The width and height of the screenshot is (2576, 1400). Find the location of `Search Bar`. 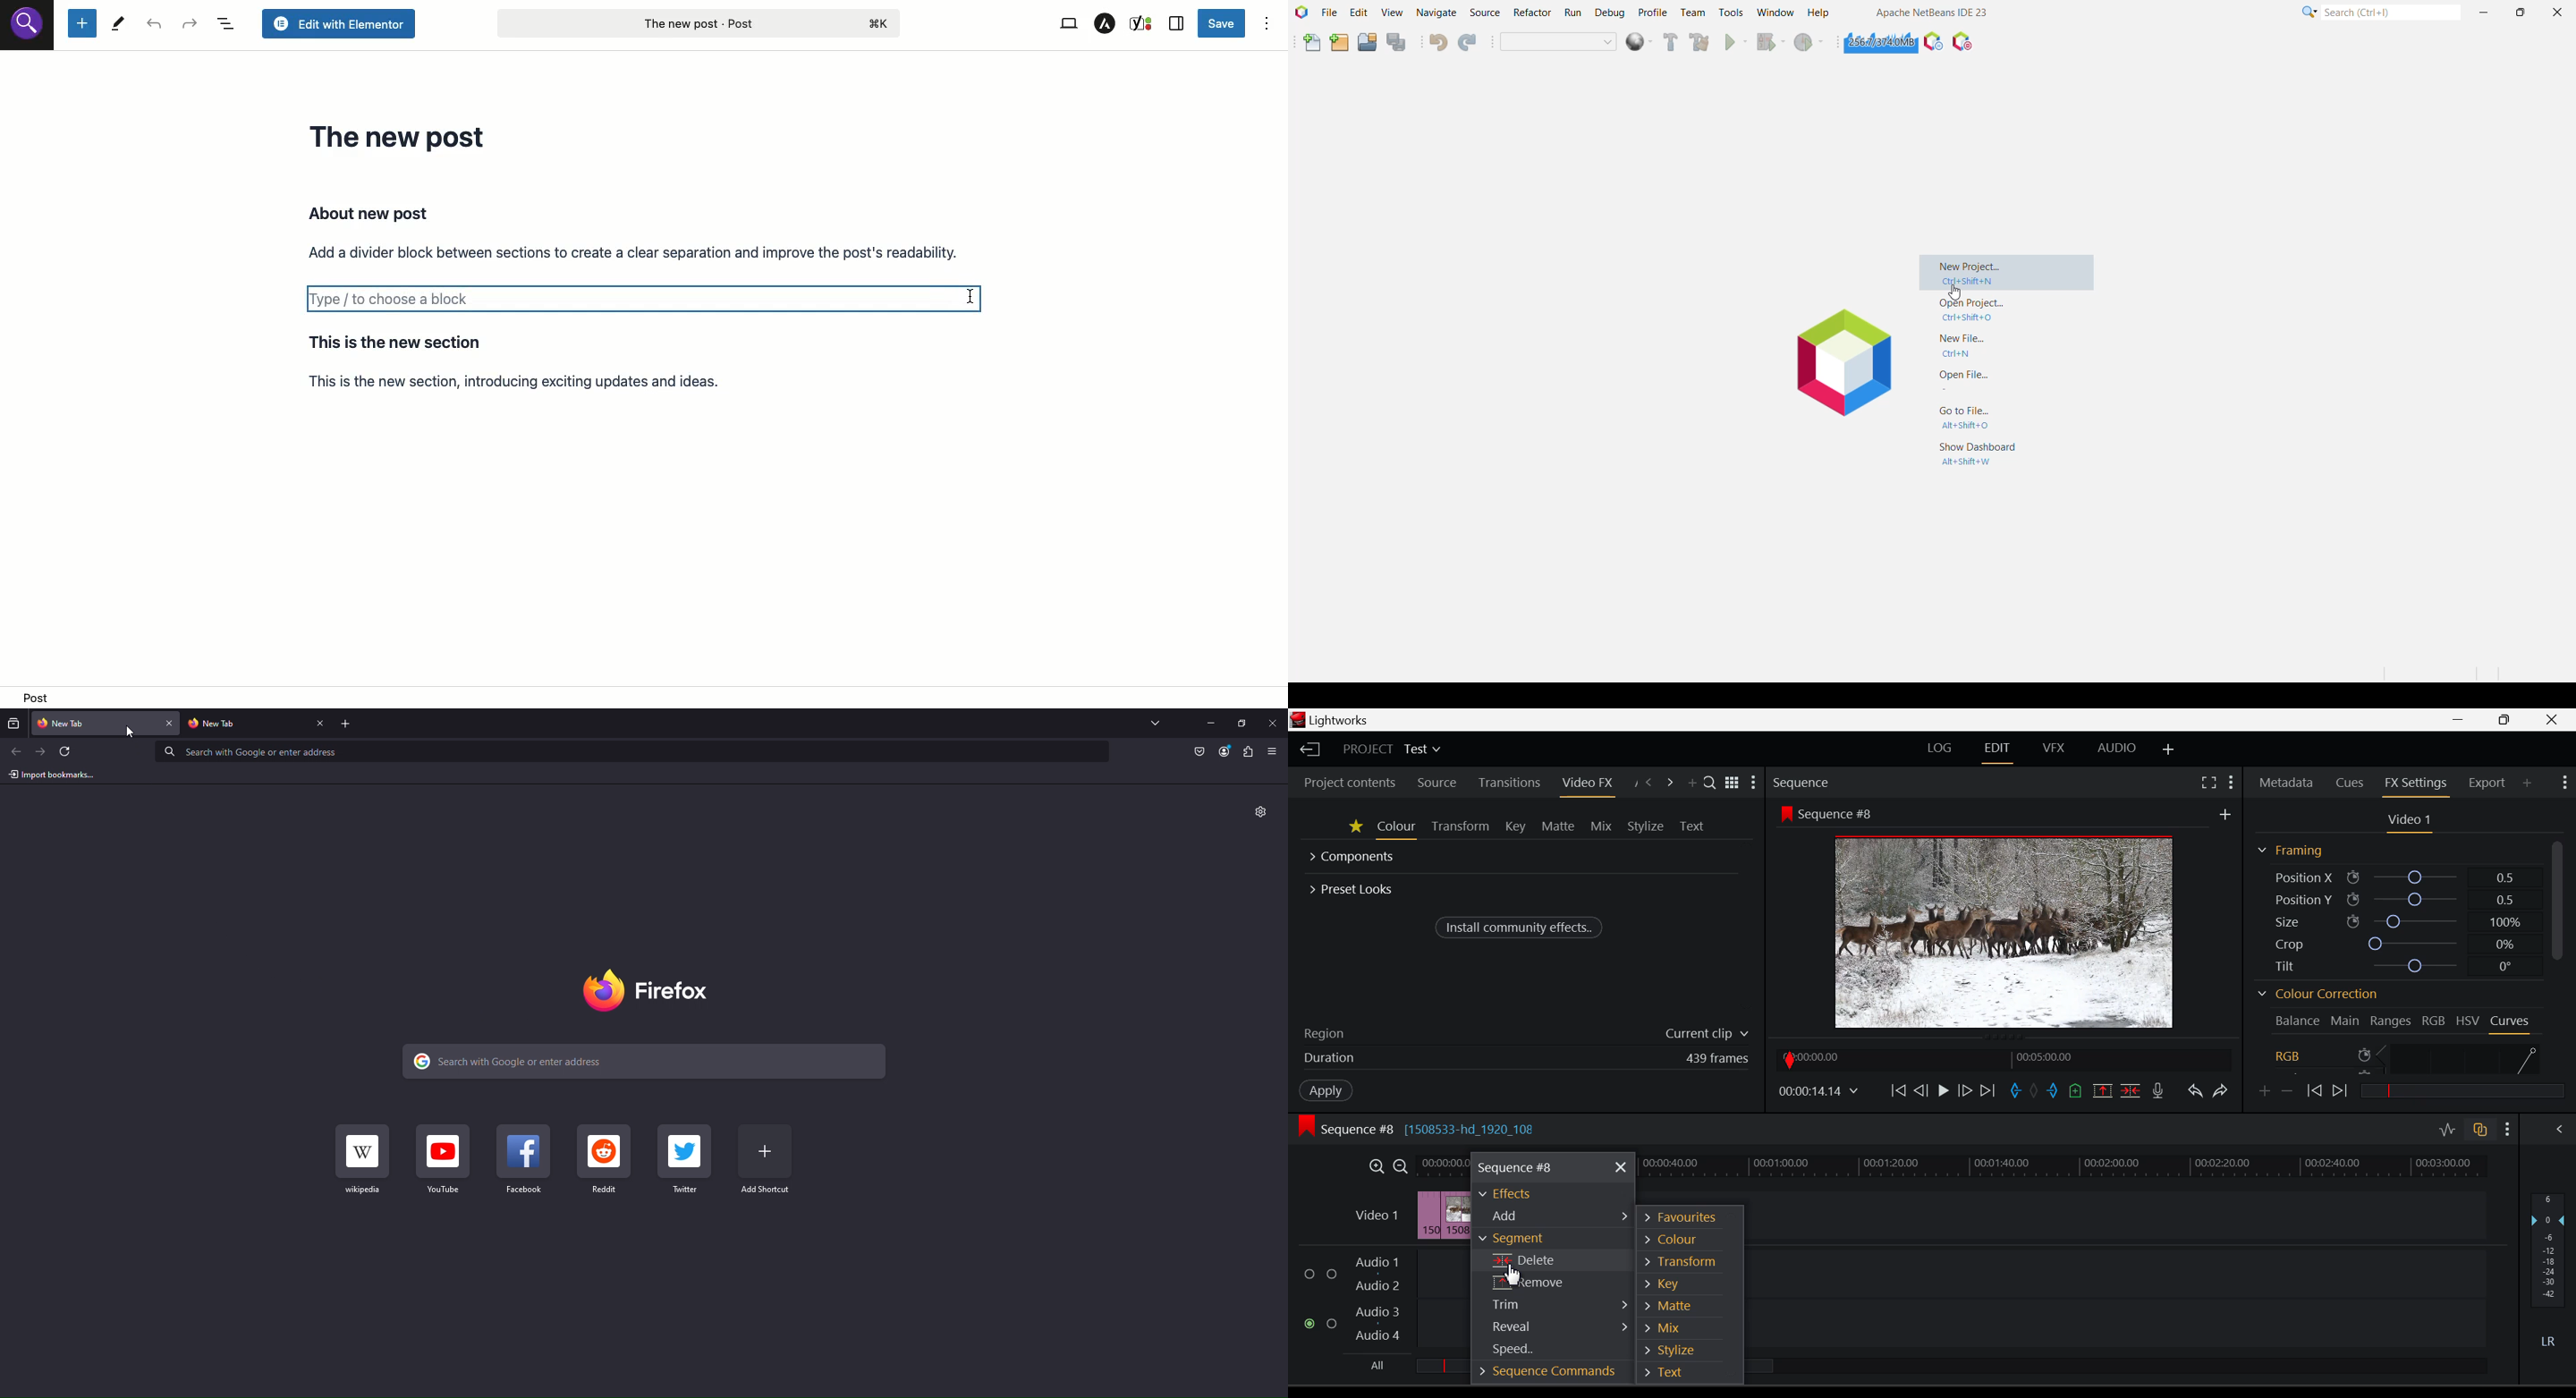

Search Bar is located at coordinates (649, 1061).